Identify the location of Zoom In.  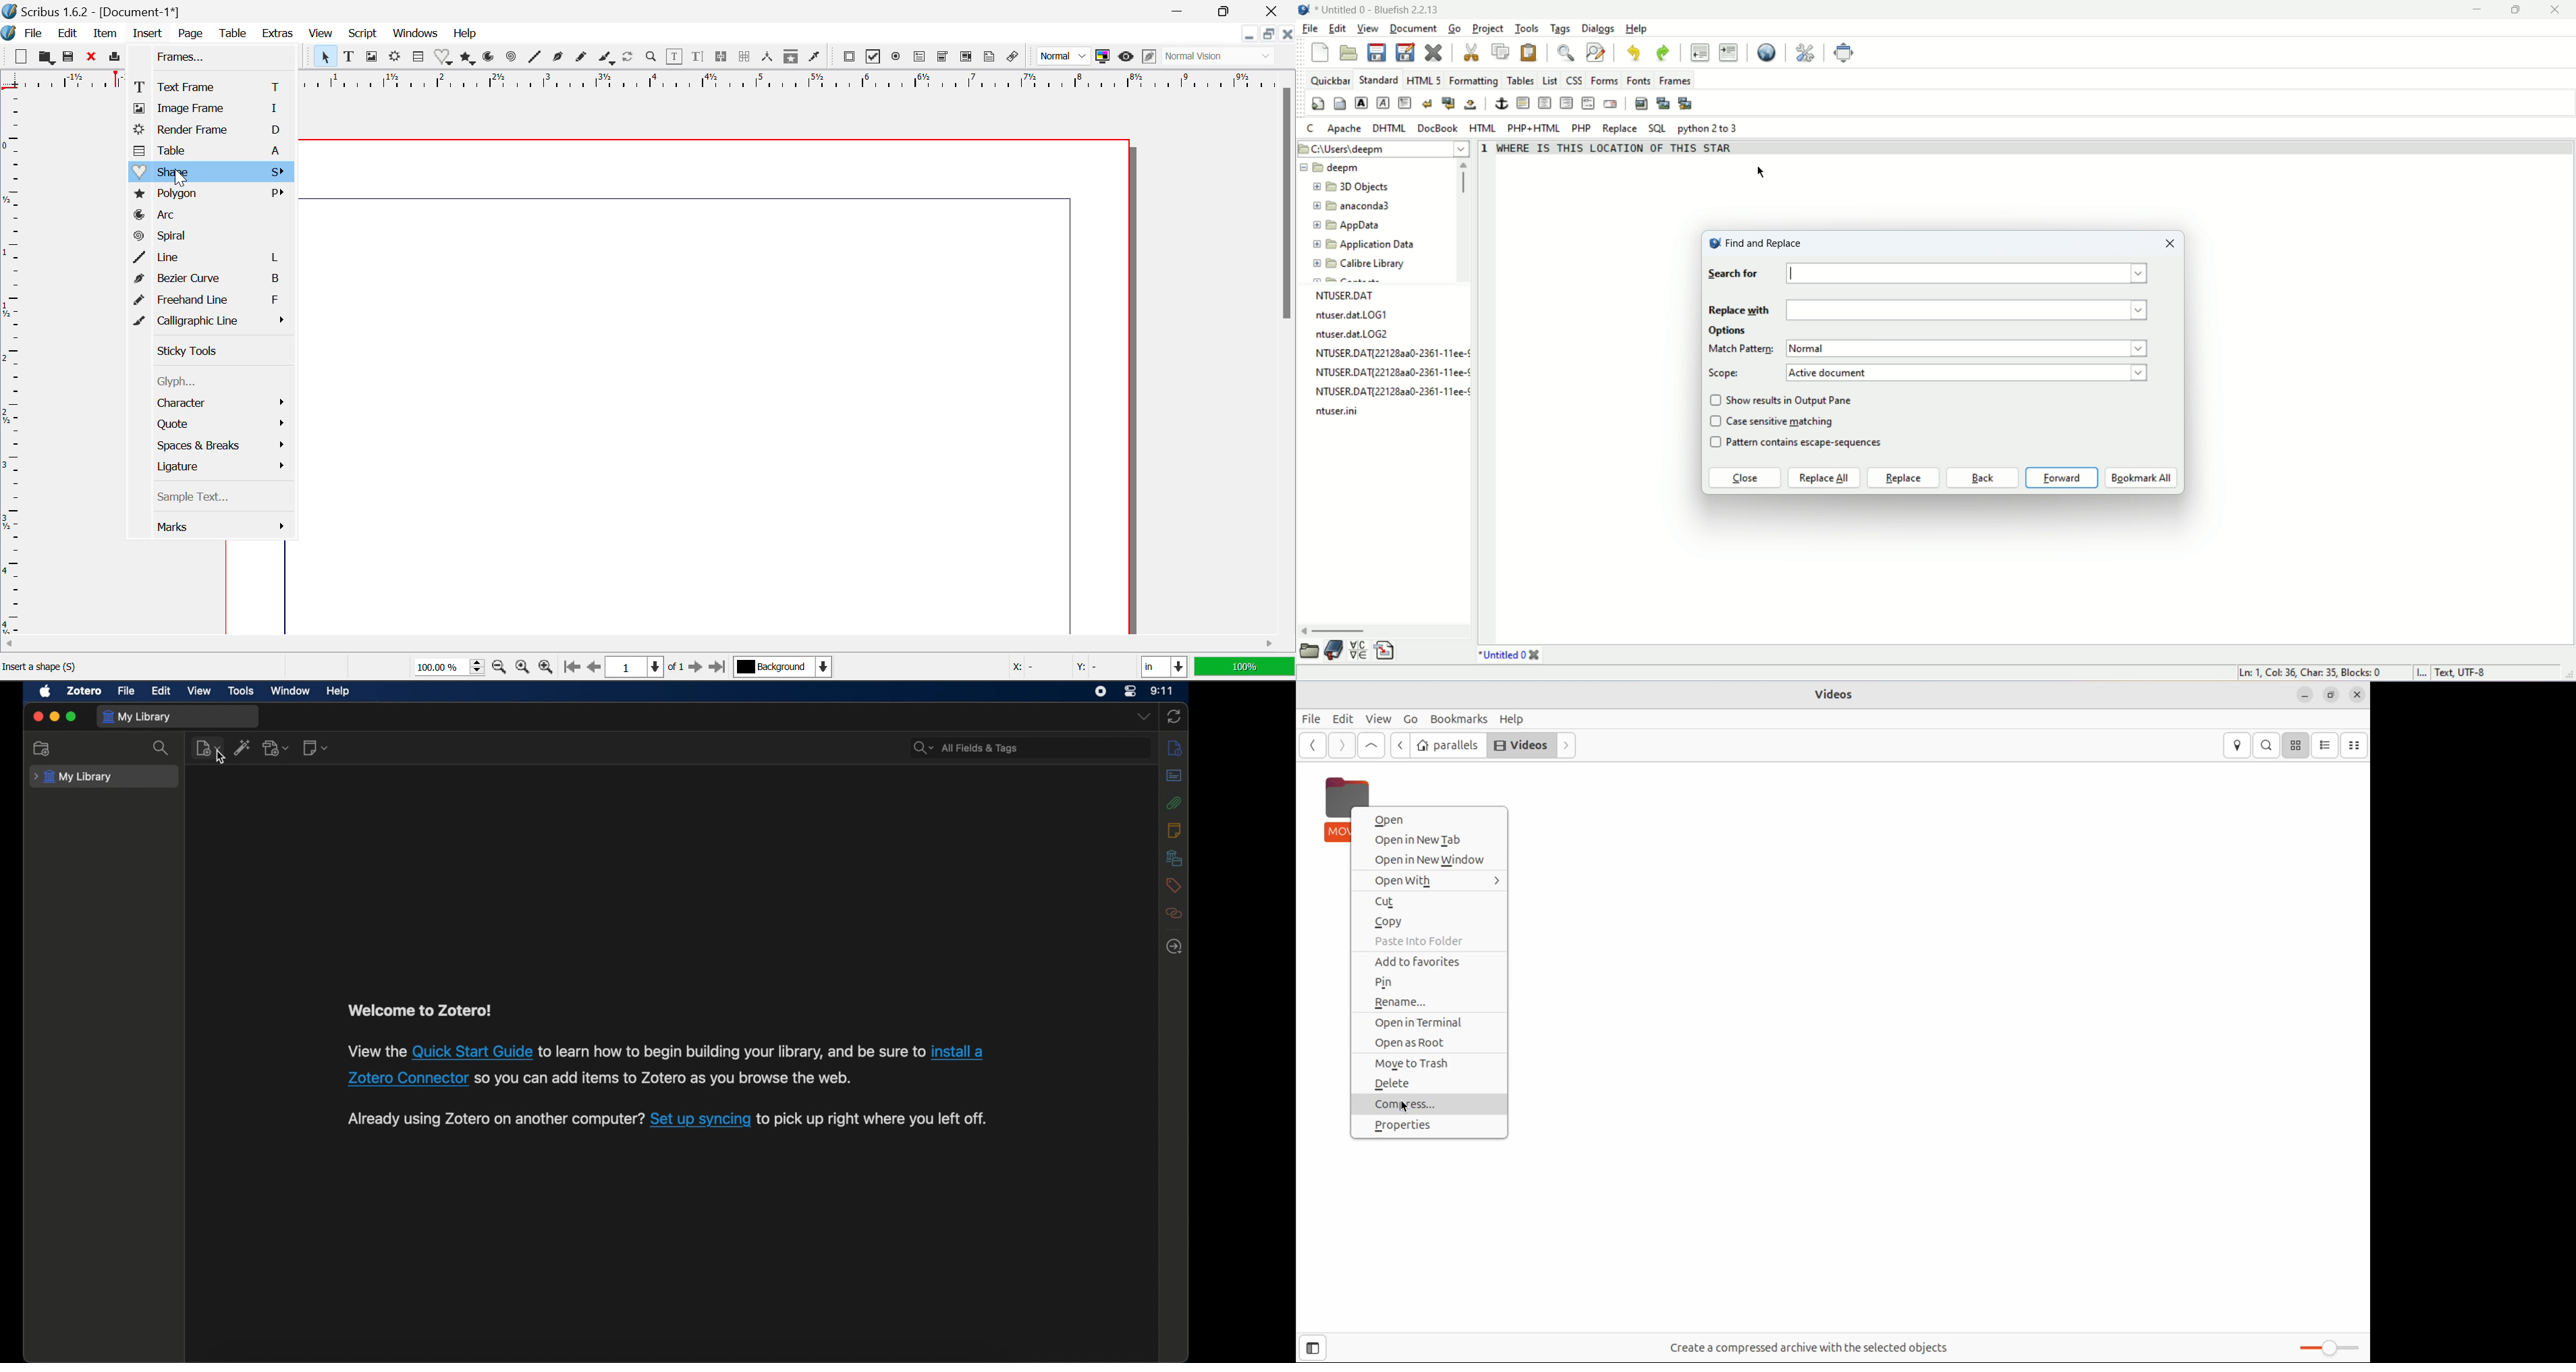
(546, 668).